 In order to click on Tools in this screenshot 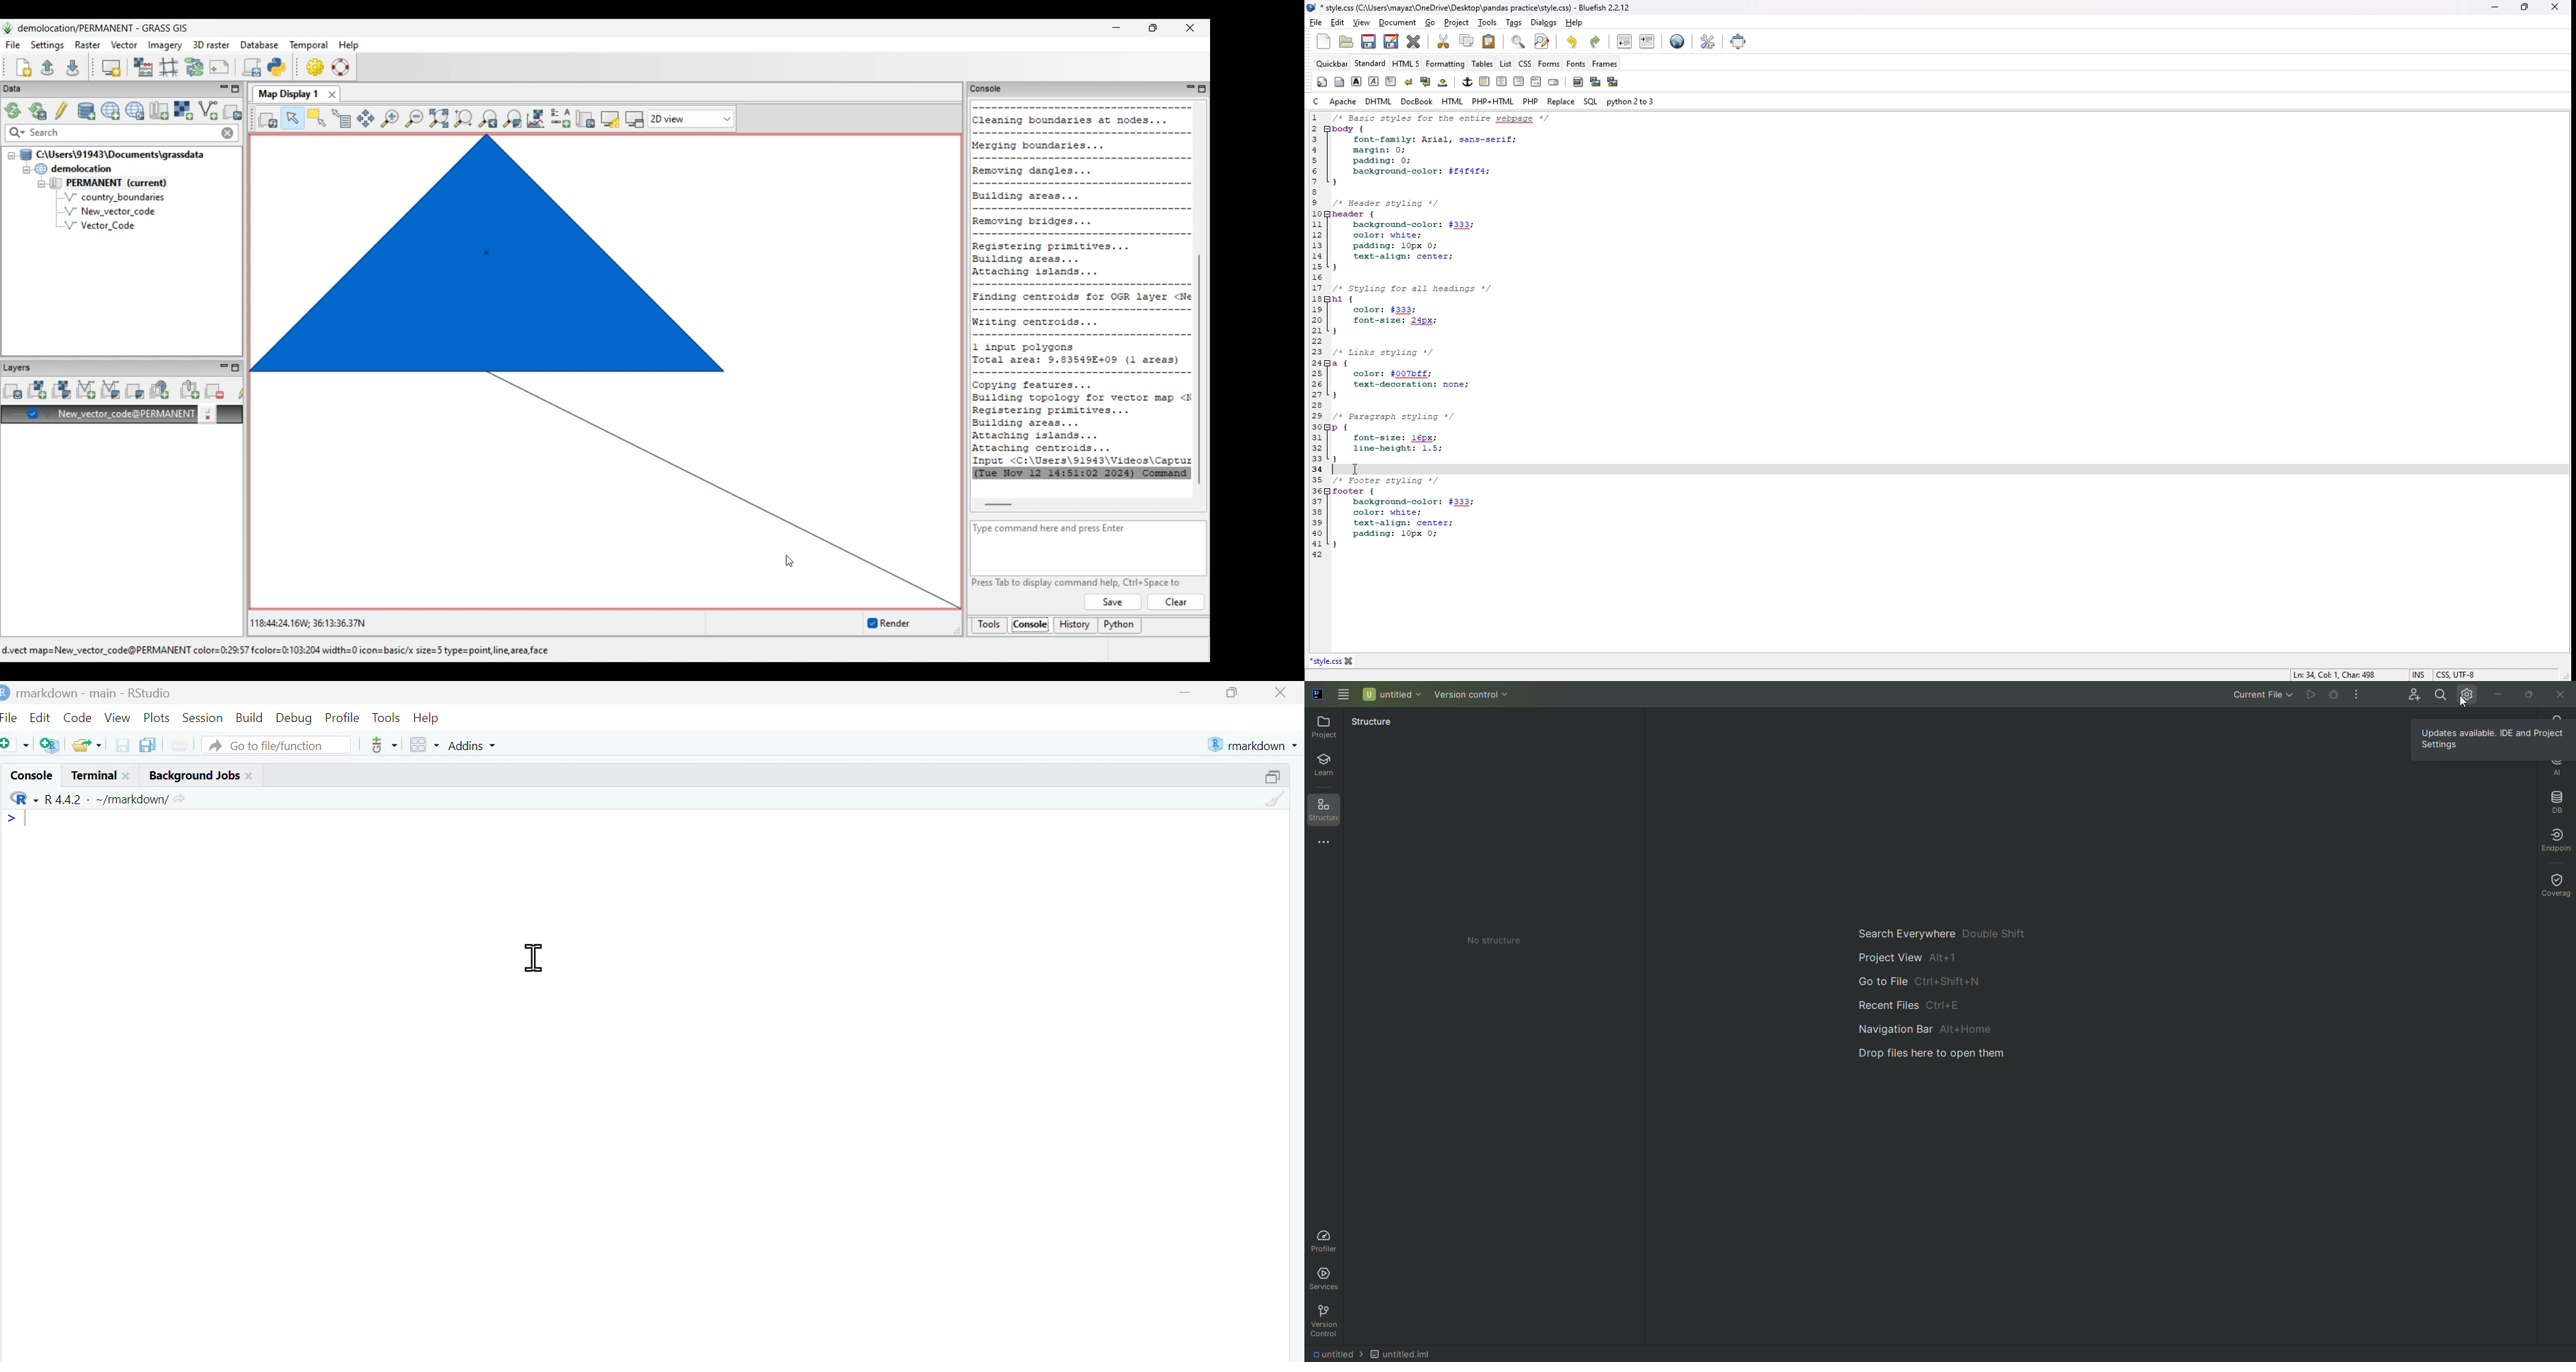, I will do `click(386, 716)`.